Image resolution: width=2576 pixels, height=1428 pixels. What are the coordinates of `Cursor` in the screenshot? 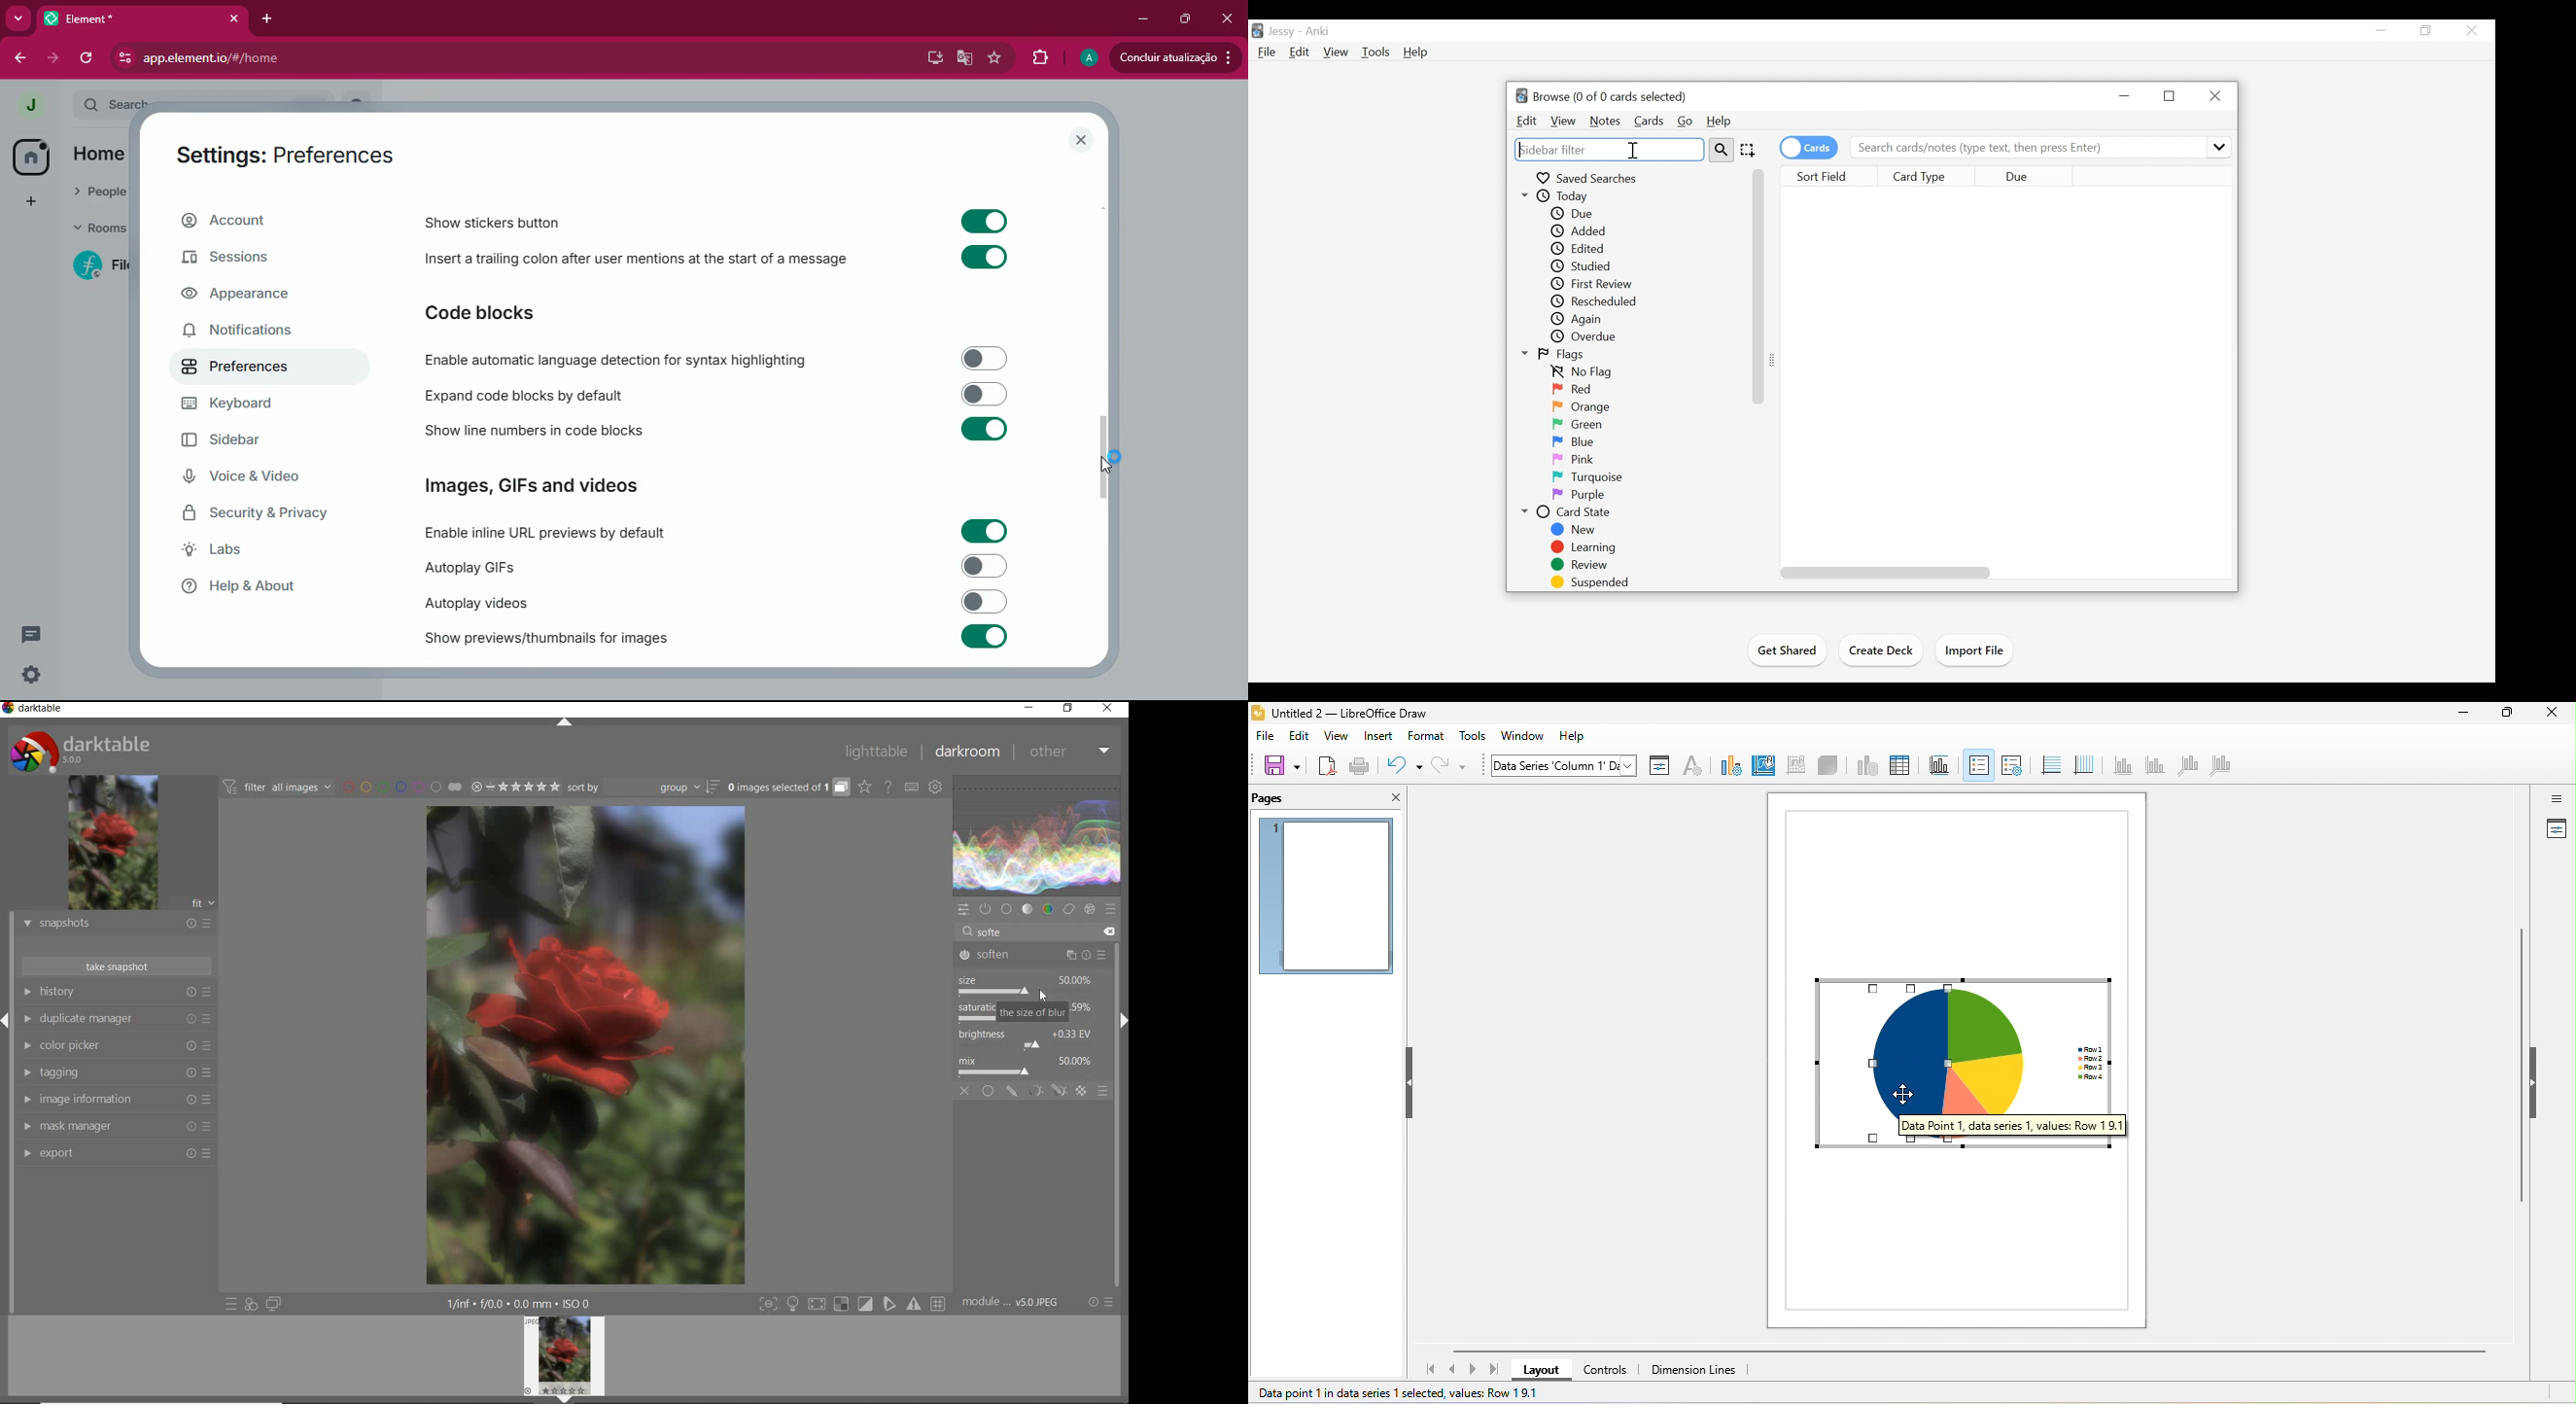 It's located at (1112, 463).